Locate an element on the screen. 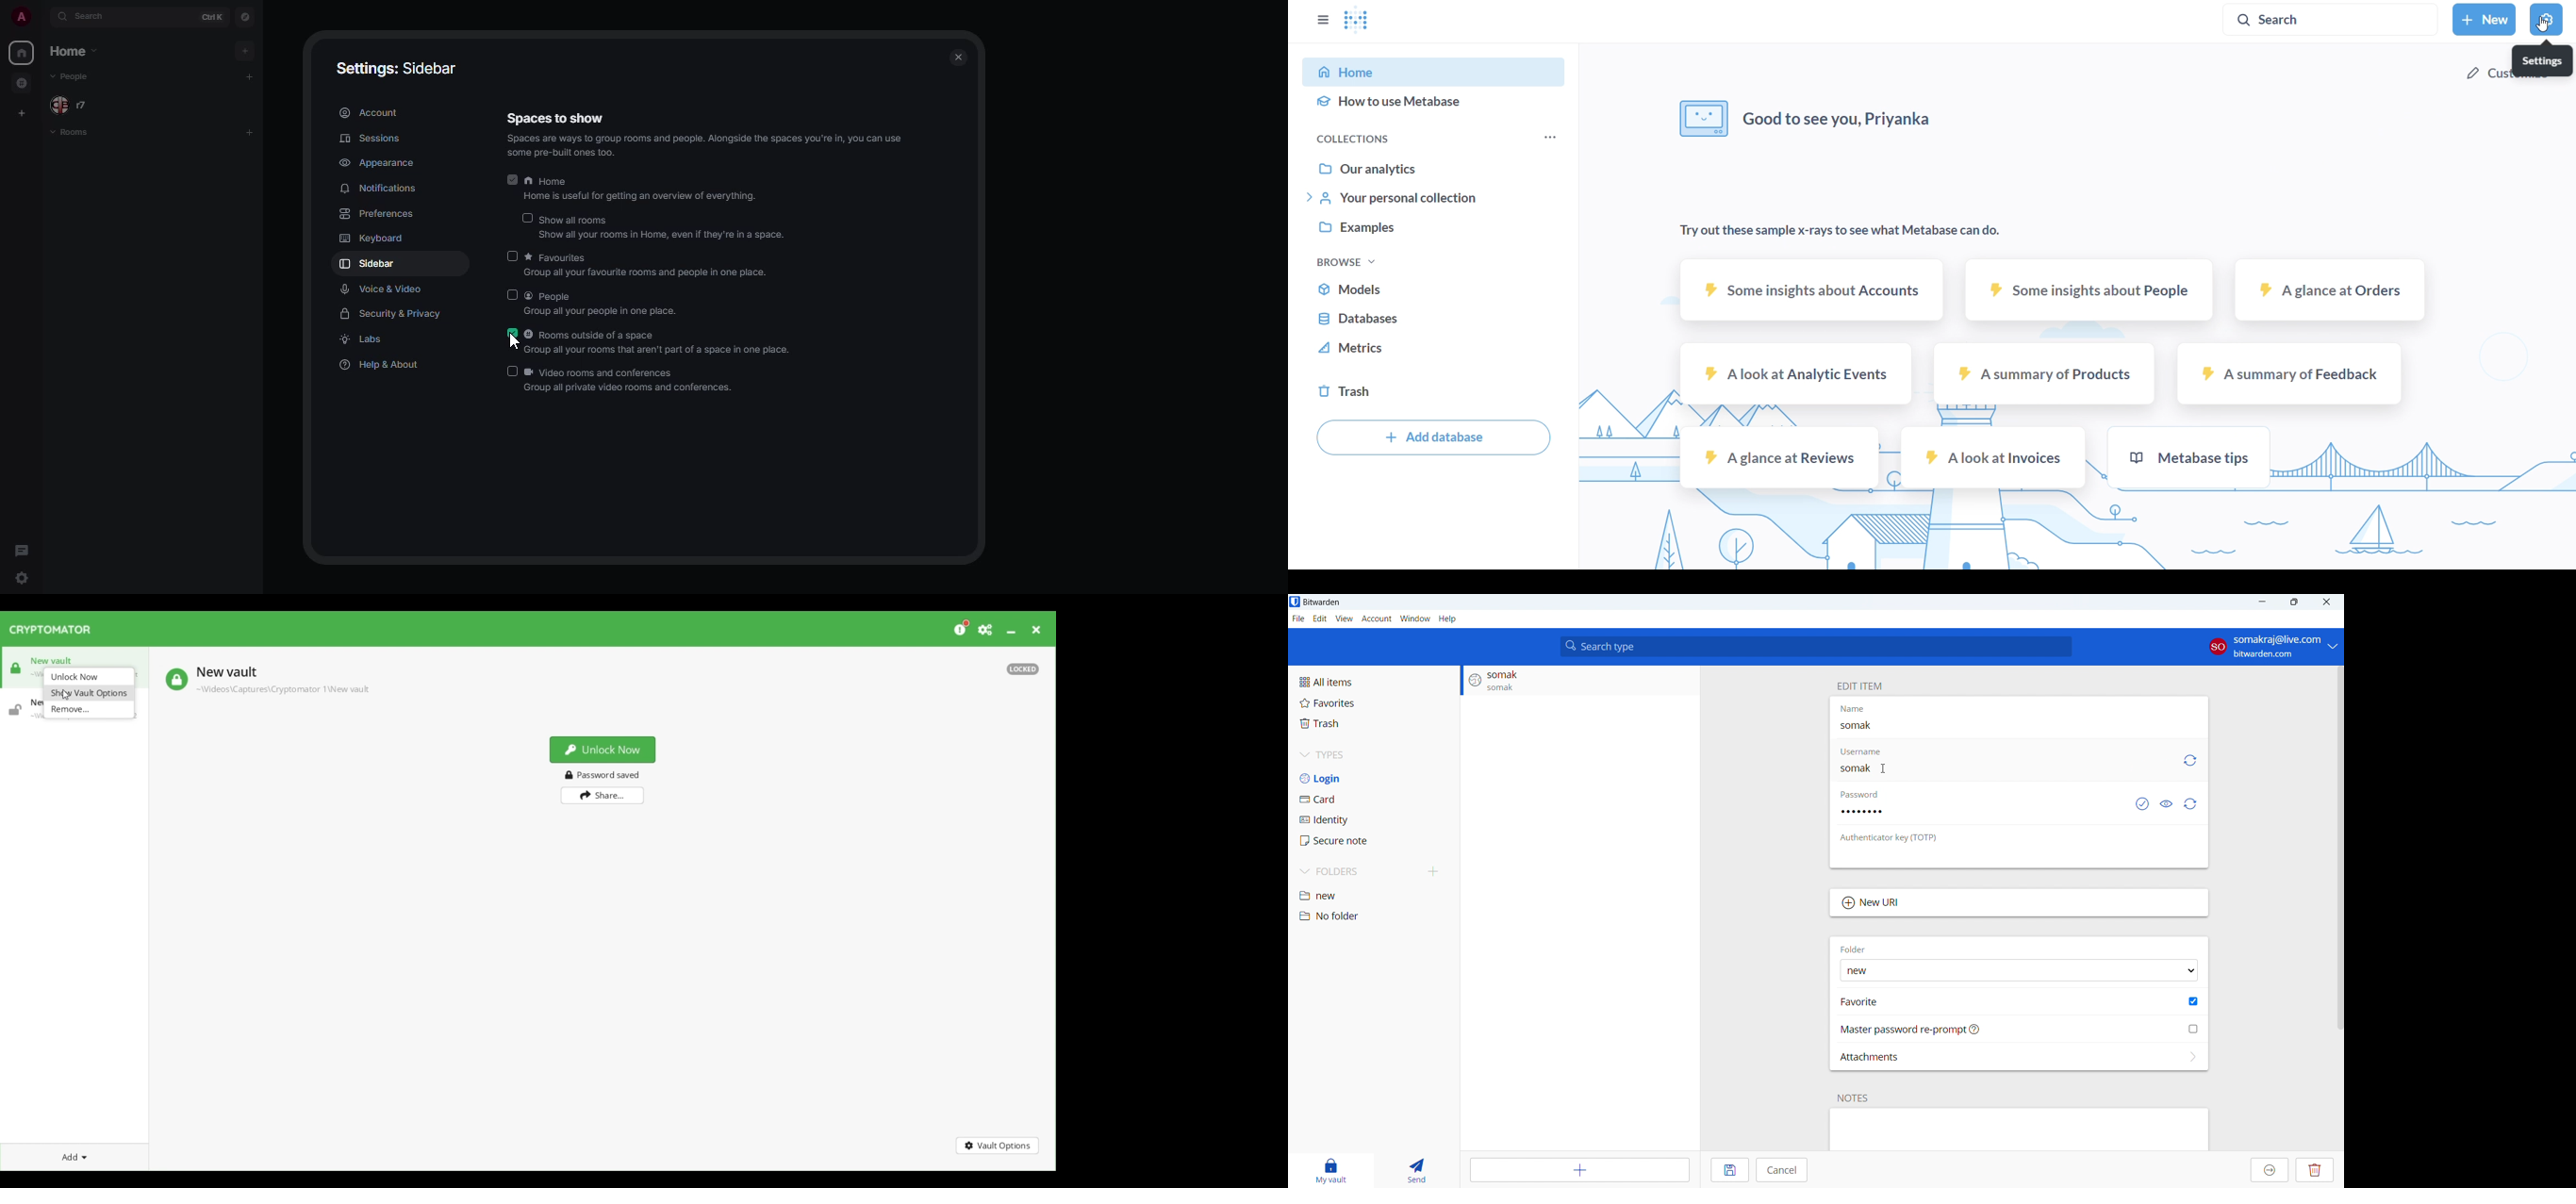 The width and height of the screenshot is (2576, 1204). Password menu of selected vault is located at coordinates (605, 775).